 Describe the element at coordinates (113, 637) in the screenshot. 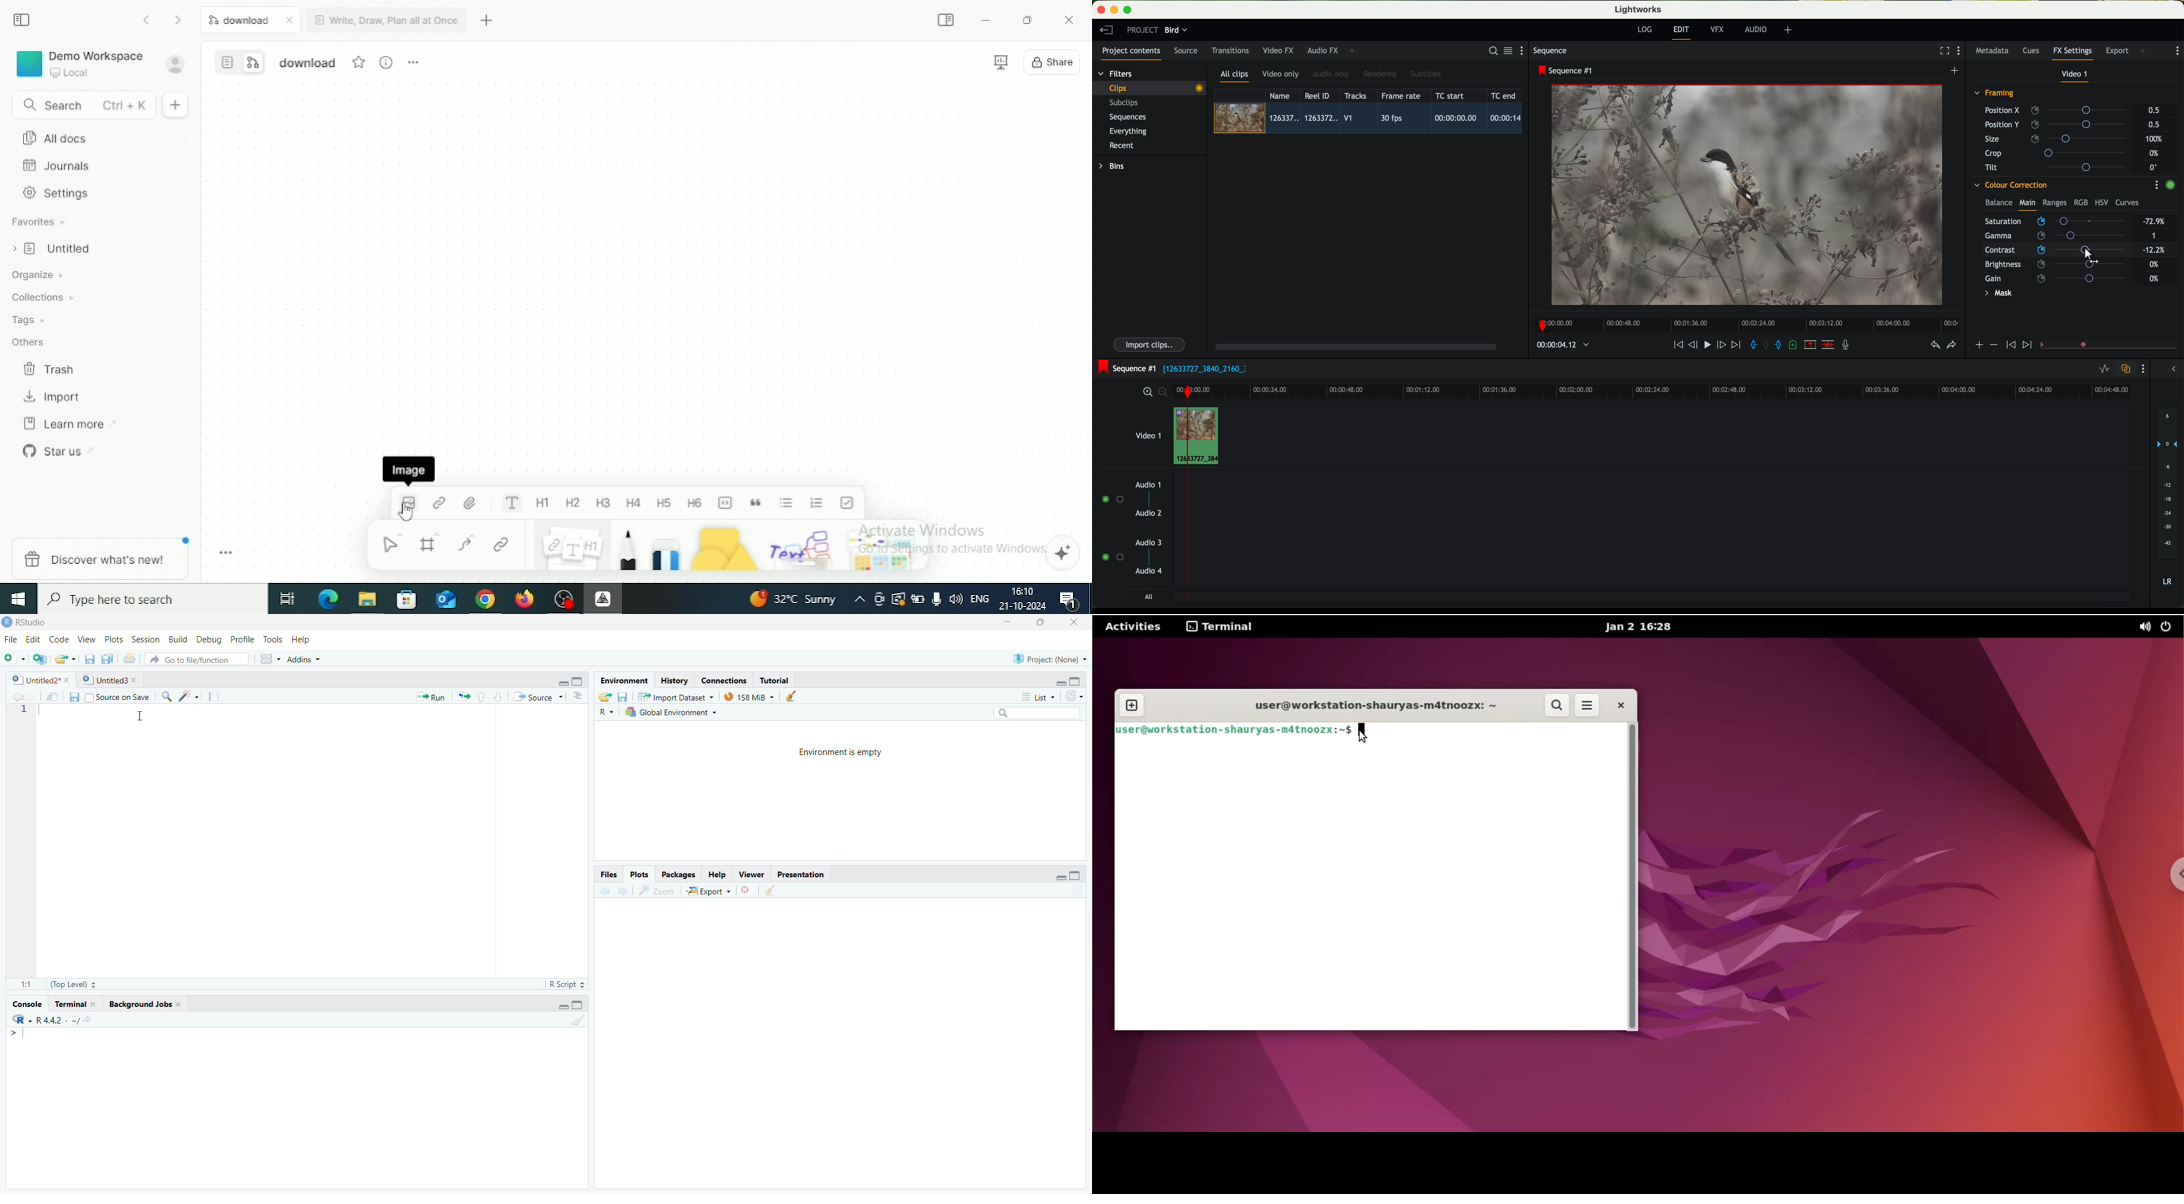

I see `Plots` at that location.